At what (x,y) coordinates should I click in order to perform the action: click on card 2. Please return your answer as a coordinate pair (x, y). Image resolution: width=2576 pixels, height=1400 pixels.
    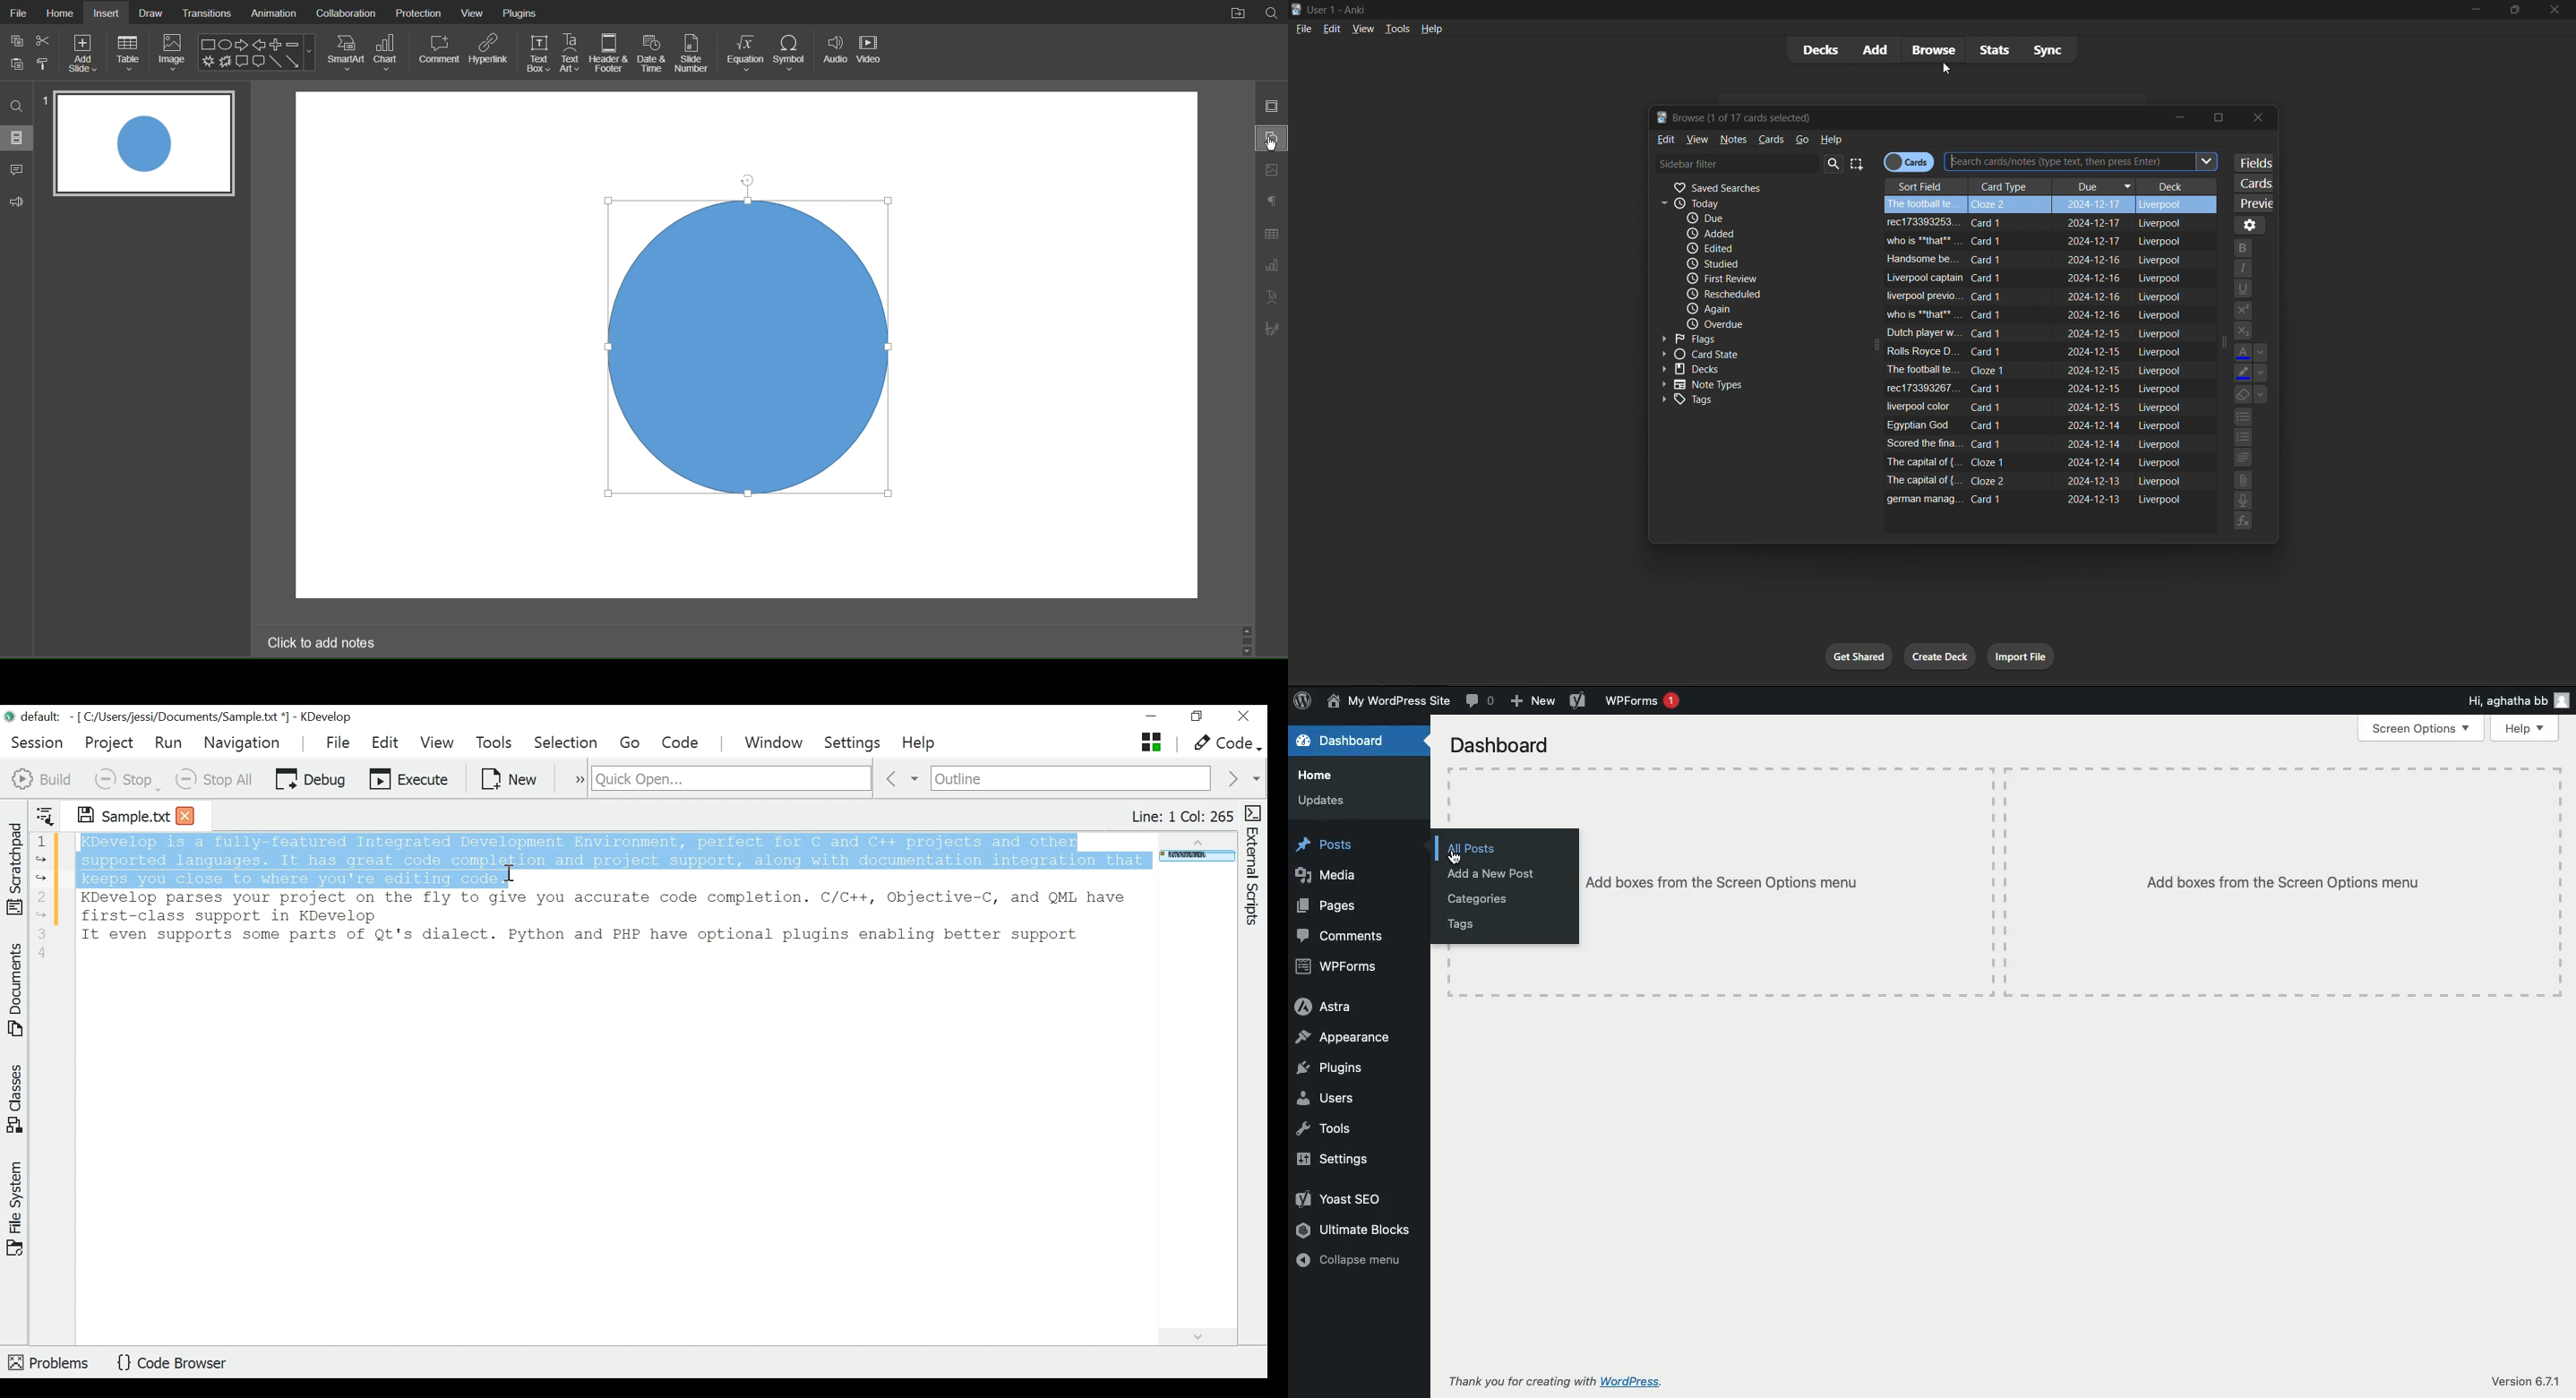
    Looking at the image, I should click on (1996, 481).